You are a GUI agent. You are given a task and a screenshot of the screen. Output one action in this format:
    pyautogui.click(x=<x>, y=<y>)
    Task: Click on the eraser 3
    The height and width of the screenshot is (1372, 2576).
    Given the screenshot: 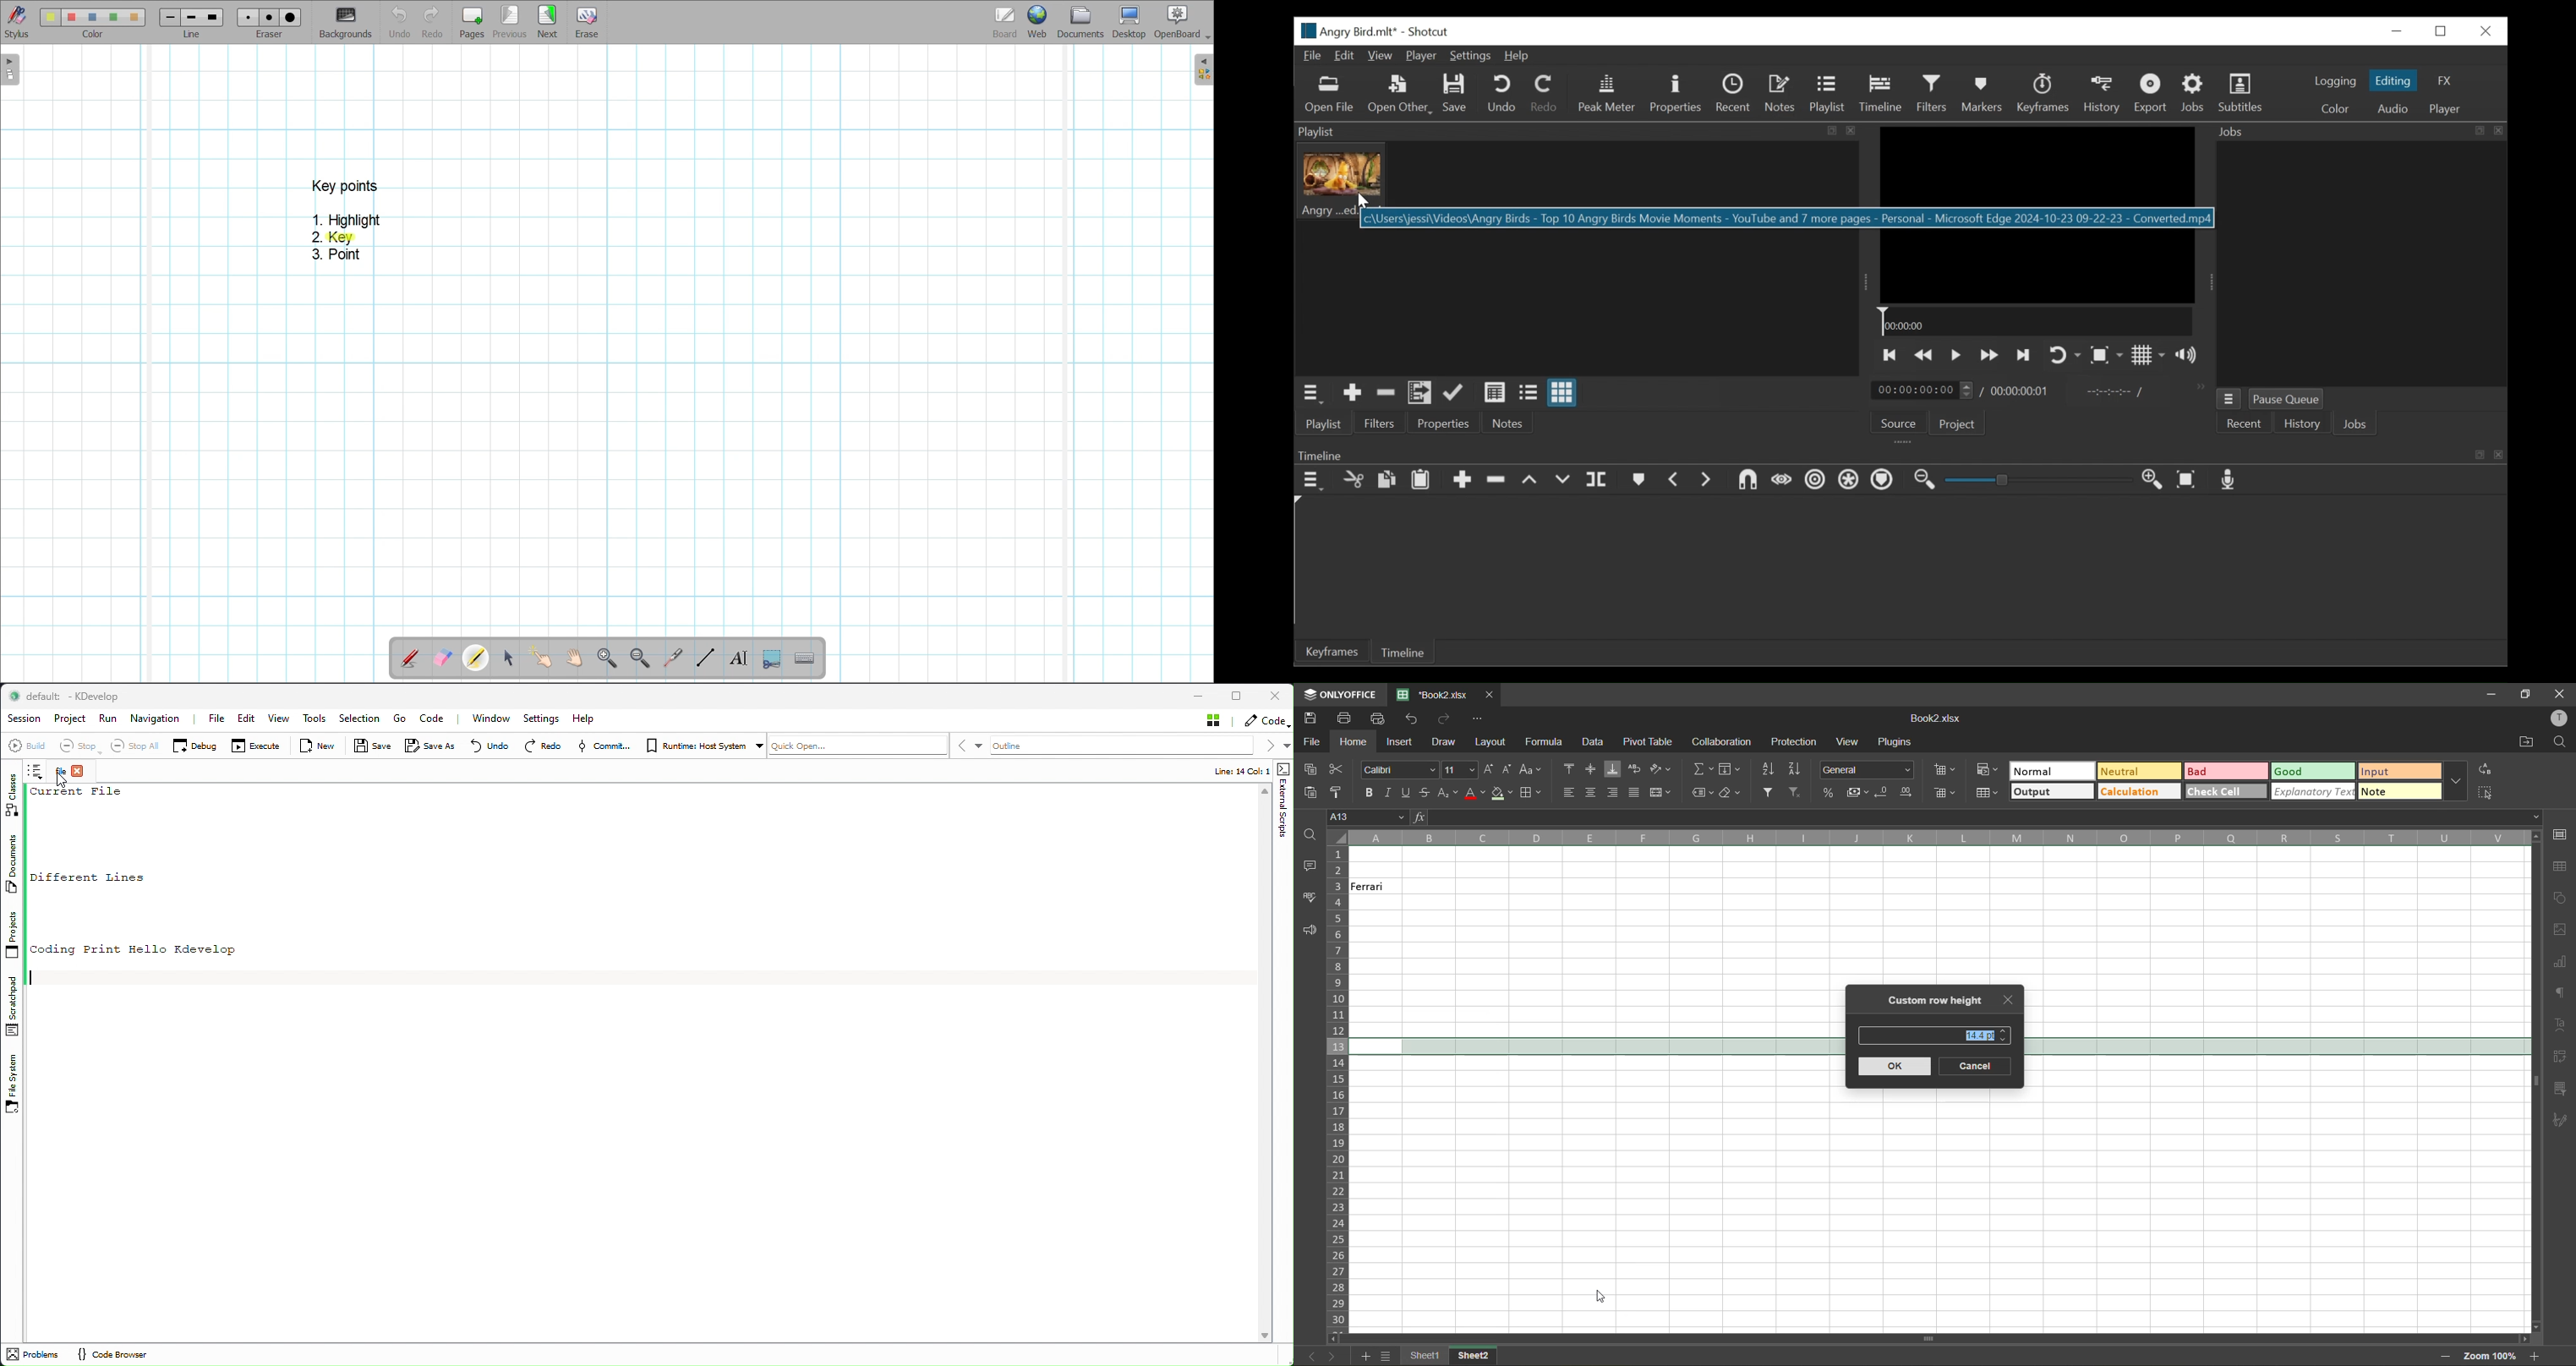 What is the action you would take?
    pyautogui.click(x=291, y=17)
    